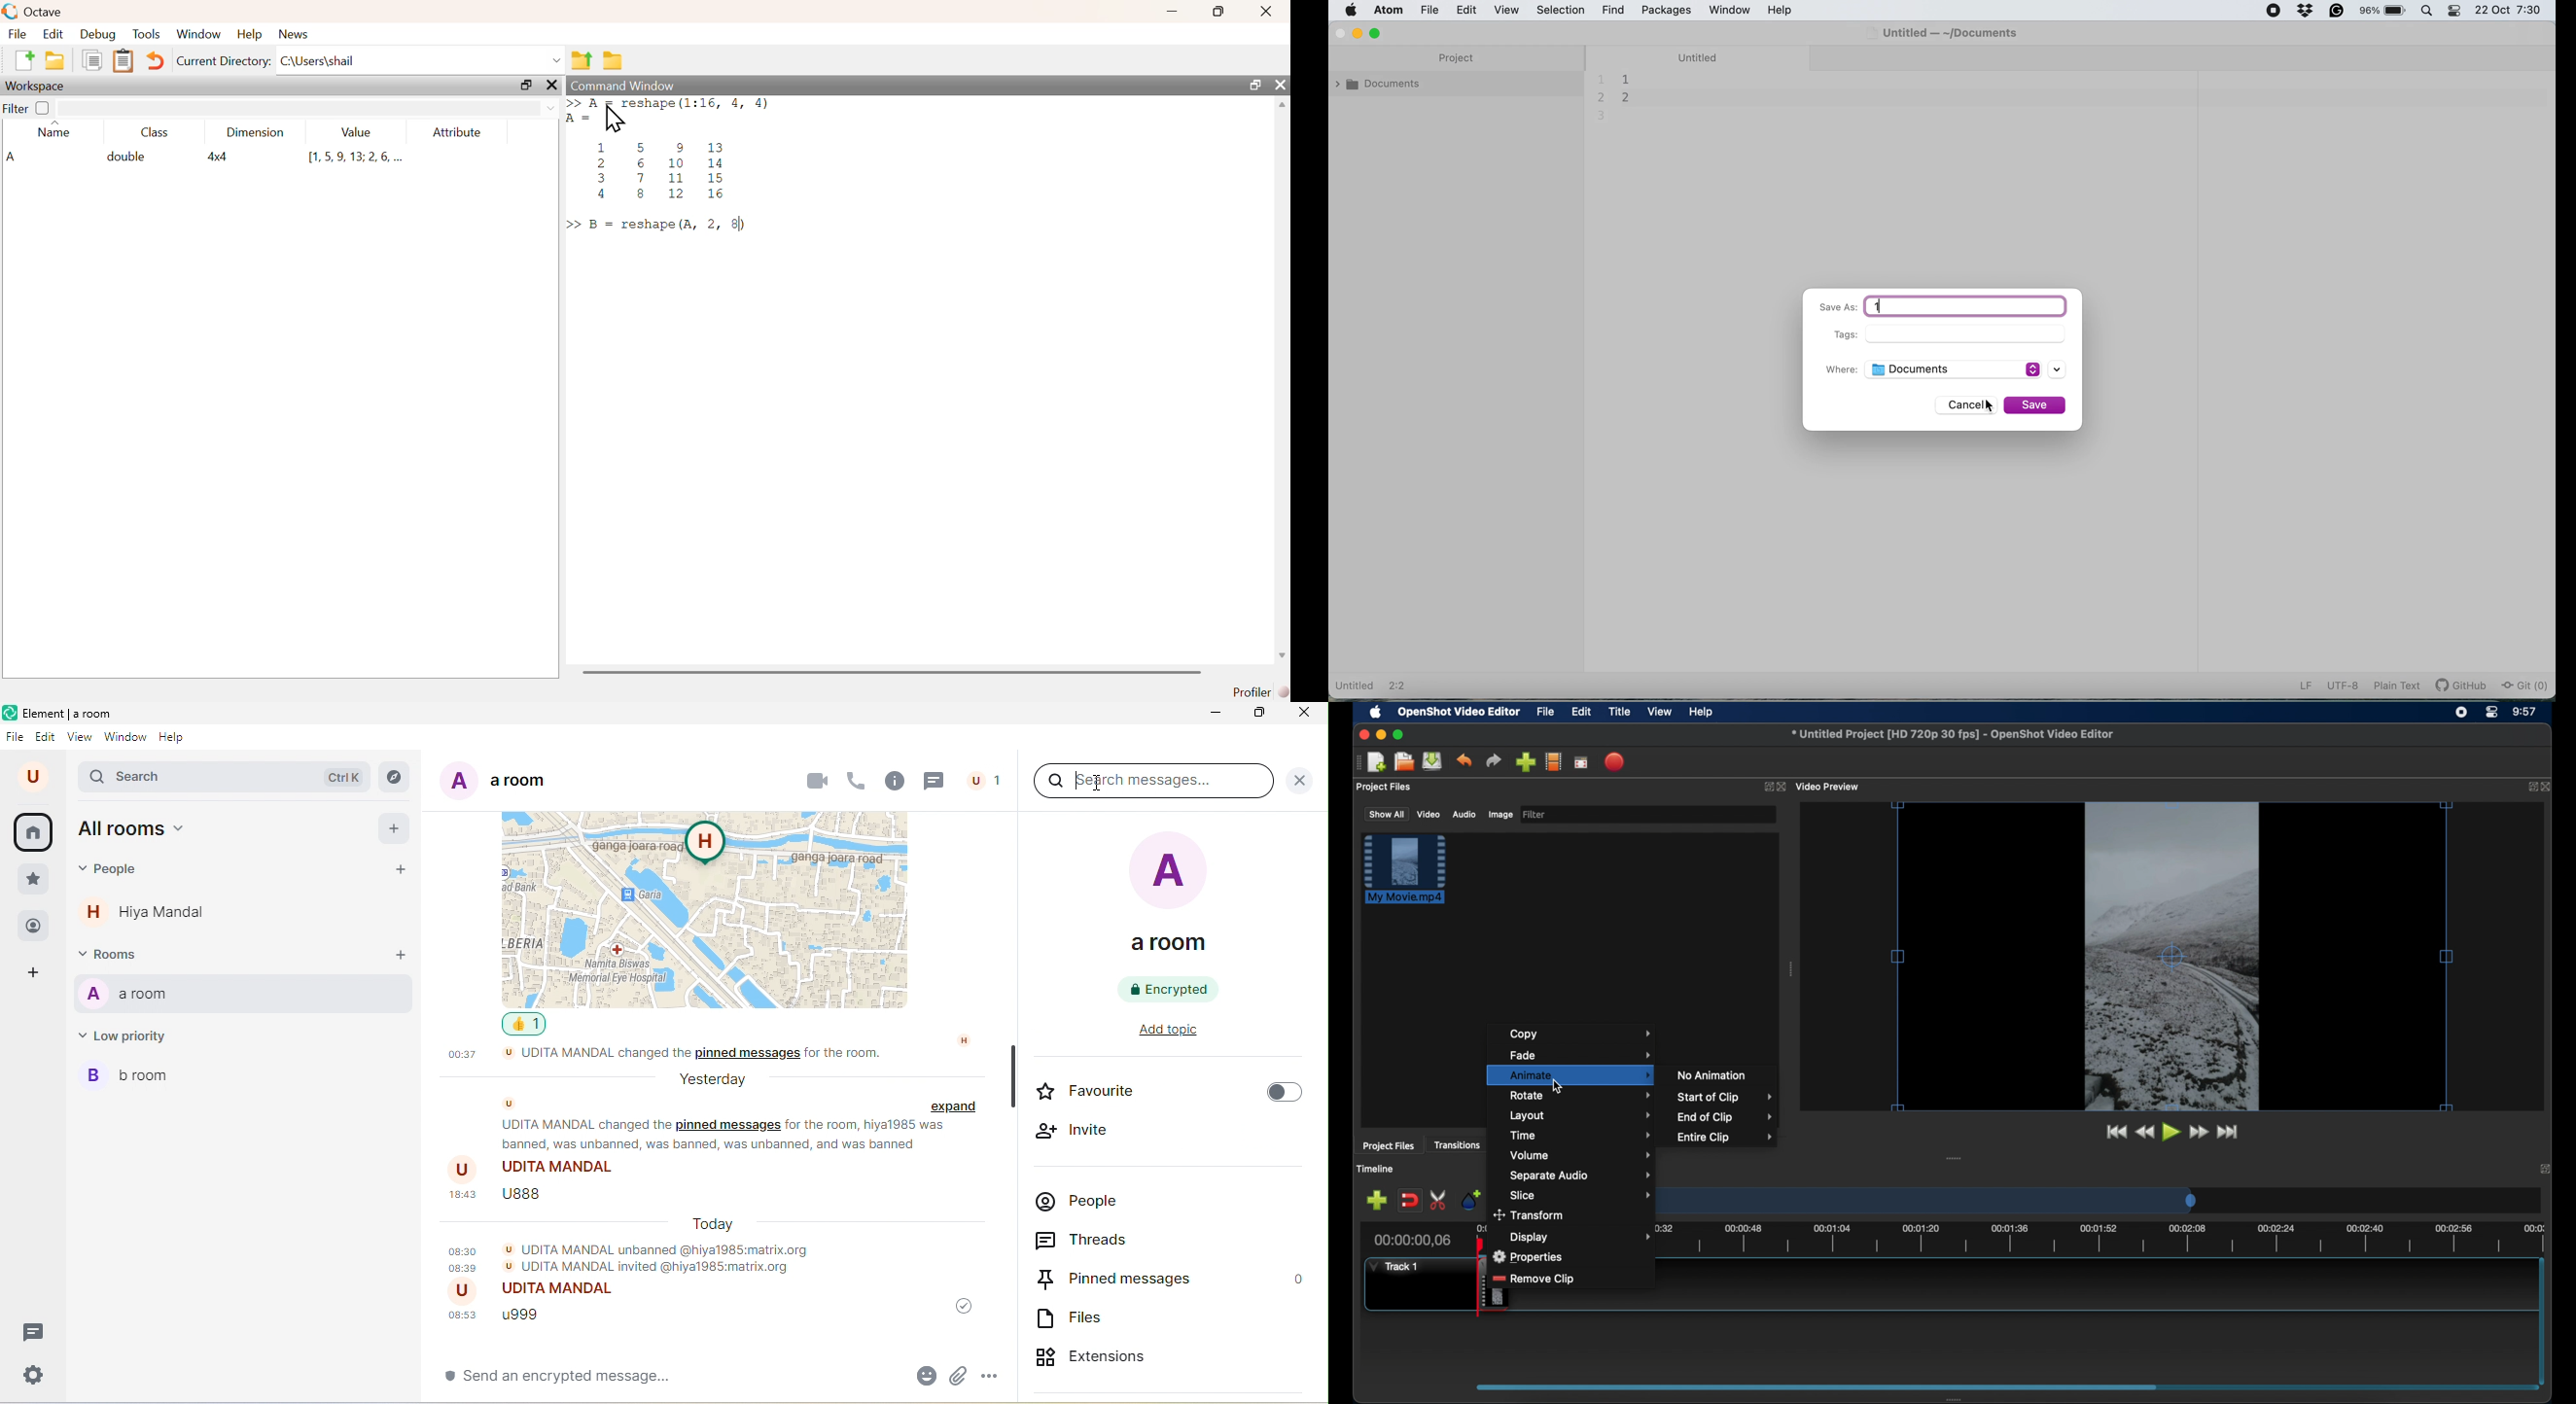 This screenshot has height=1428, width=2576. Describe the element at coordinates (358, 133) in the screenshot. I see `value` at that location.